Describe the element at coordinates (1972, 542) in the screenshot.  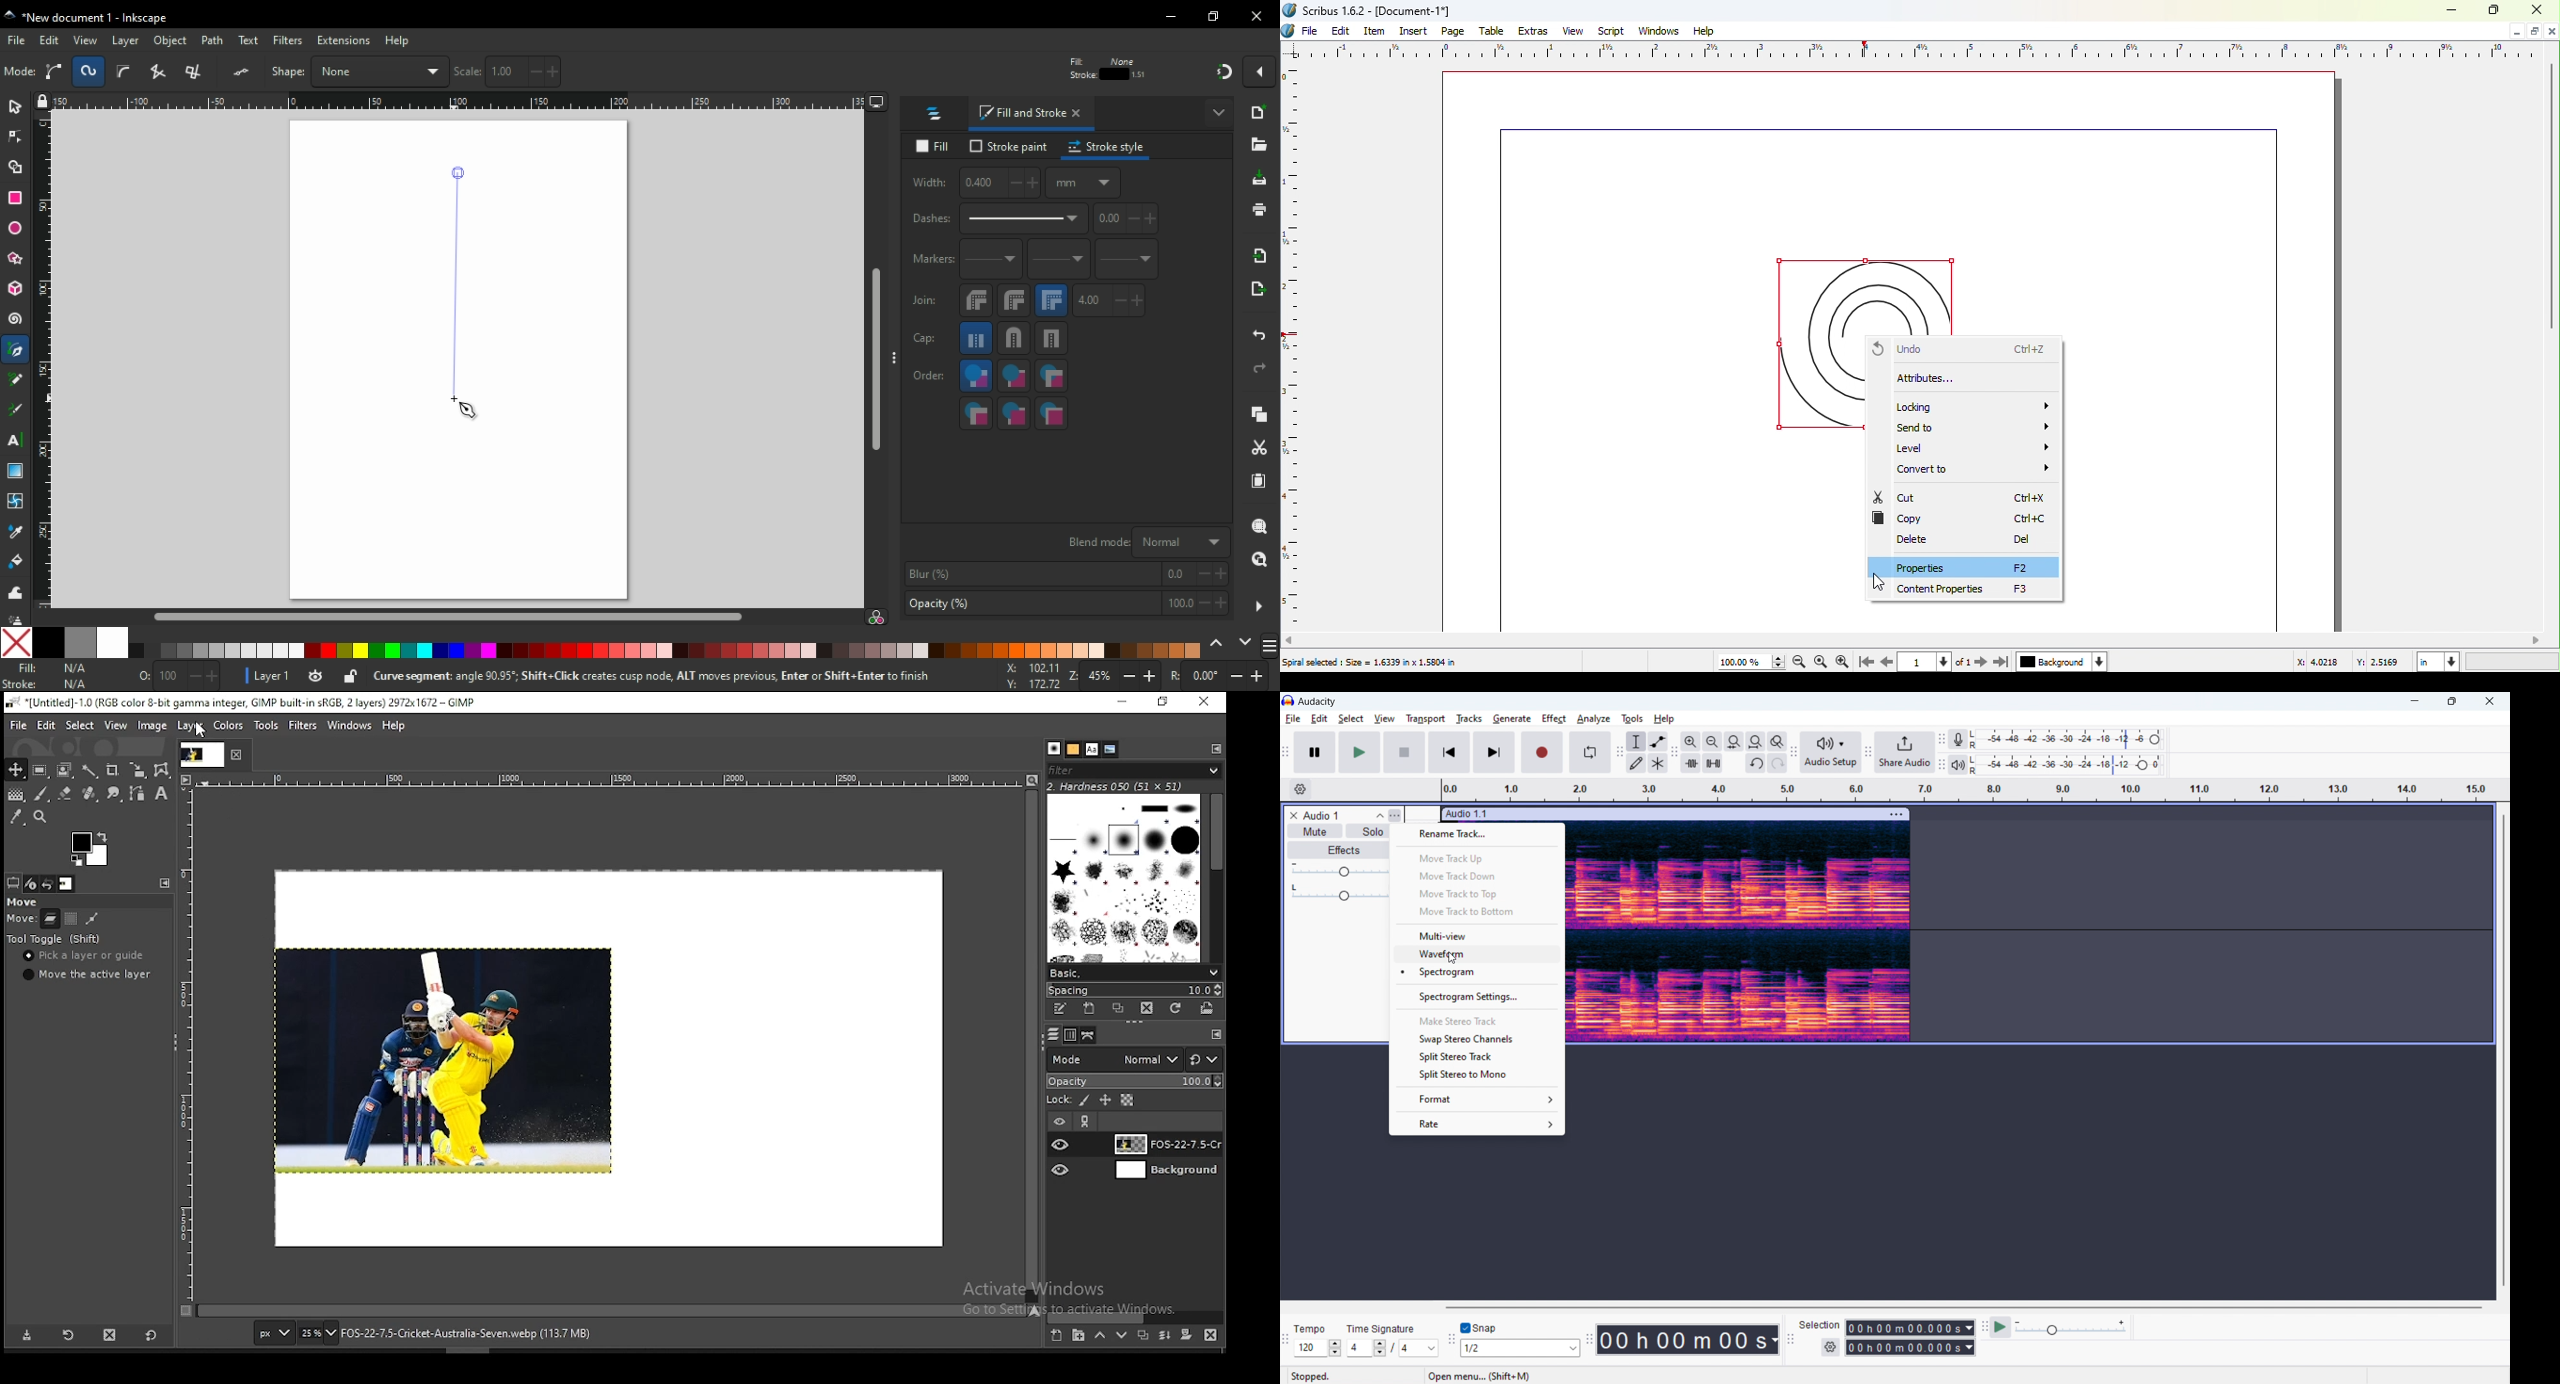
I see `Delete` at that location.